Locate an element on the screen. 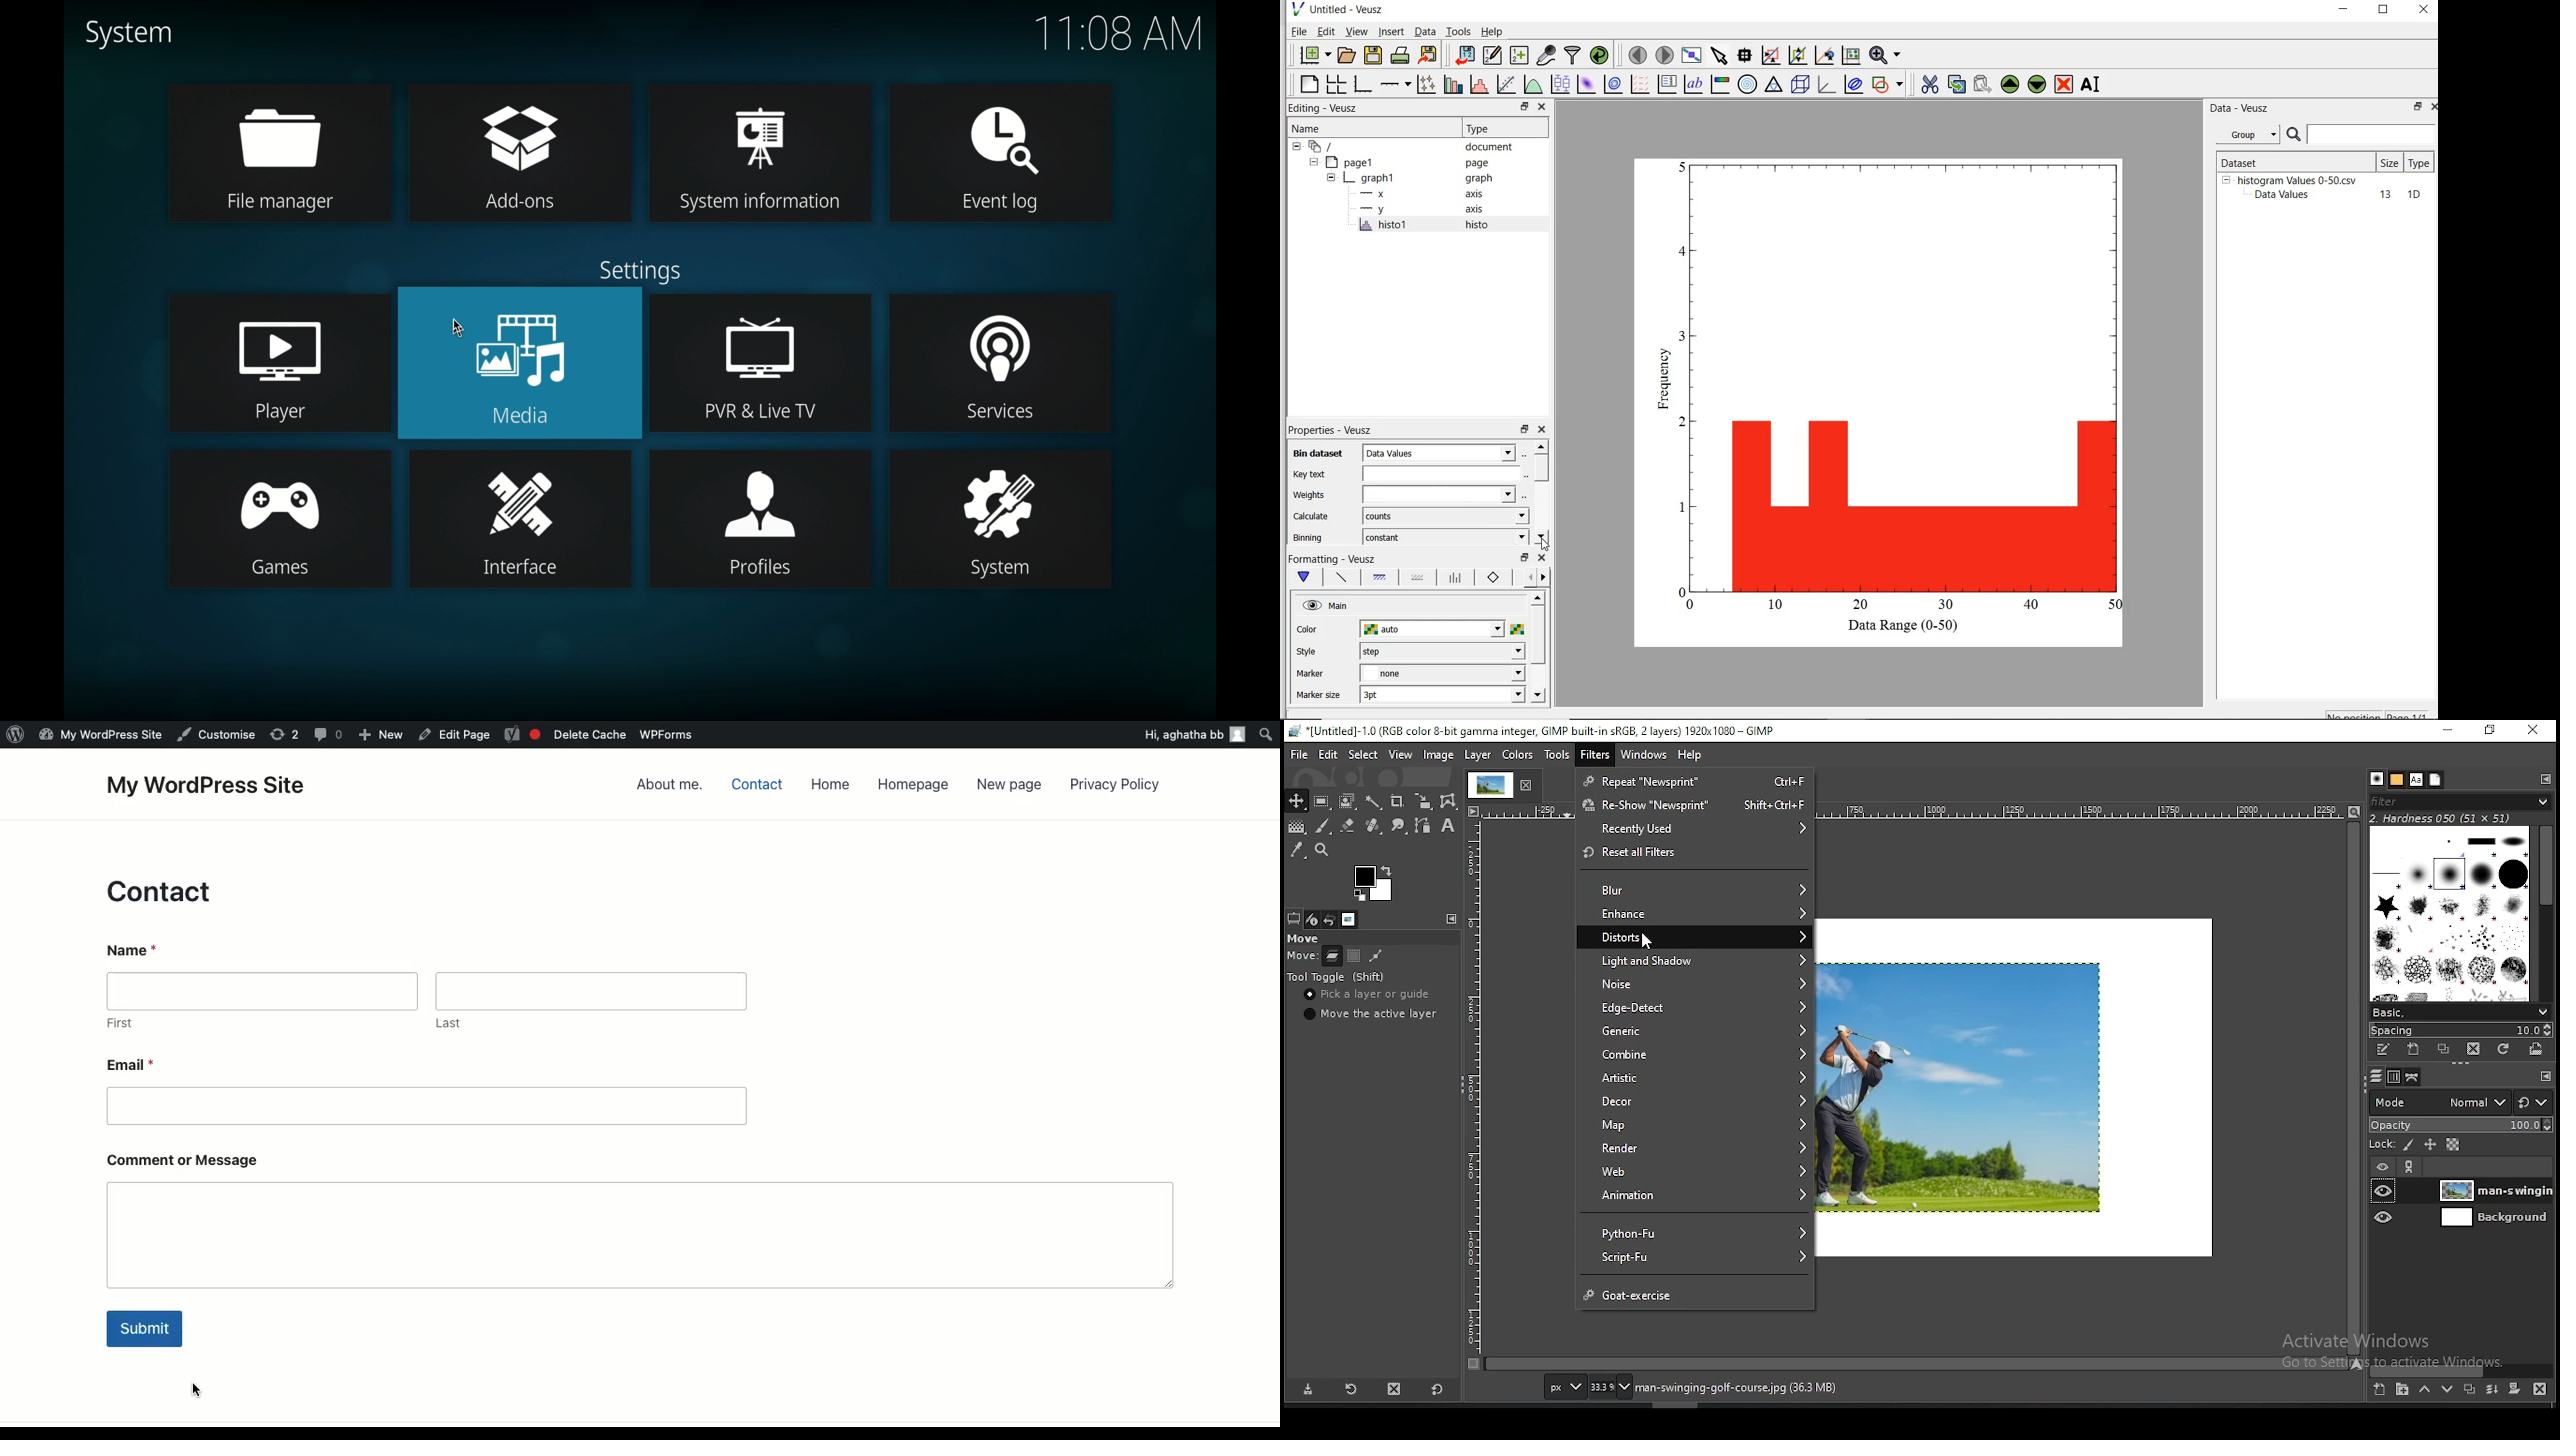  time is located at coordinates (1117, 33).